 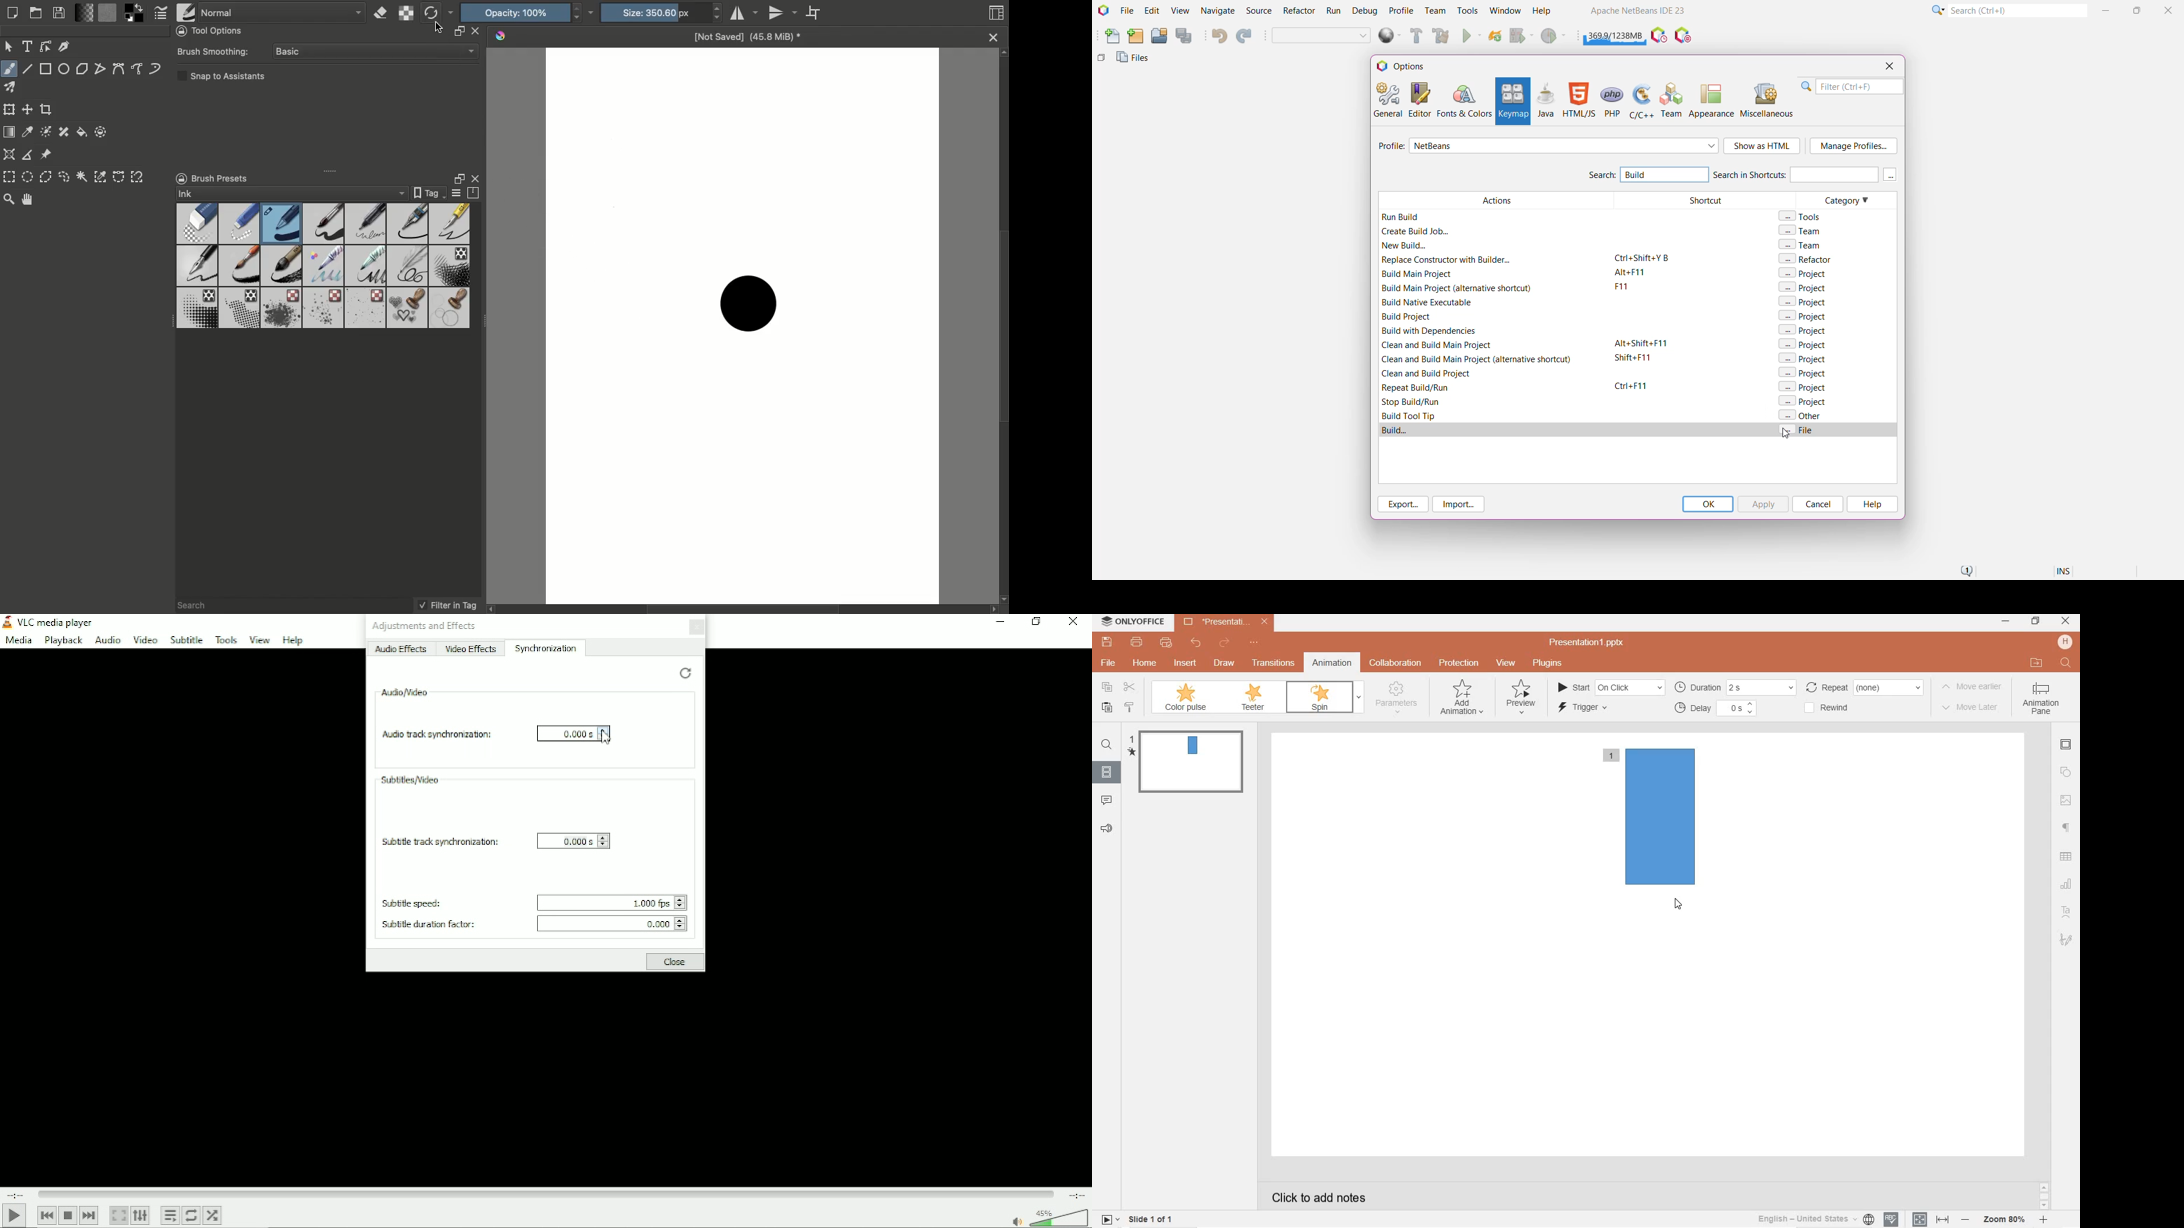 What do you see at coordinates (2066, 622) in the screenshot?
I see `CLOSE` at bounding box center [2066, 622].